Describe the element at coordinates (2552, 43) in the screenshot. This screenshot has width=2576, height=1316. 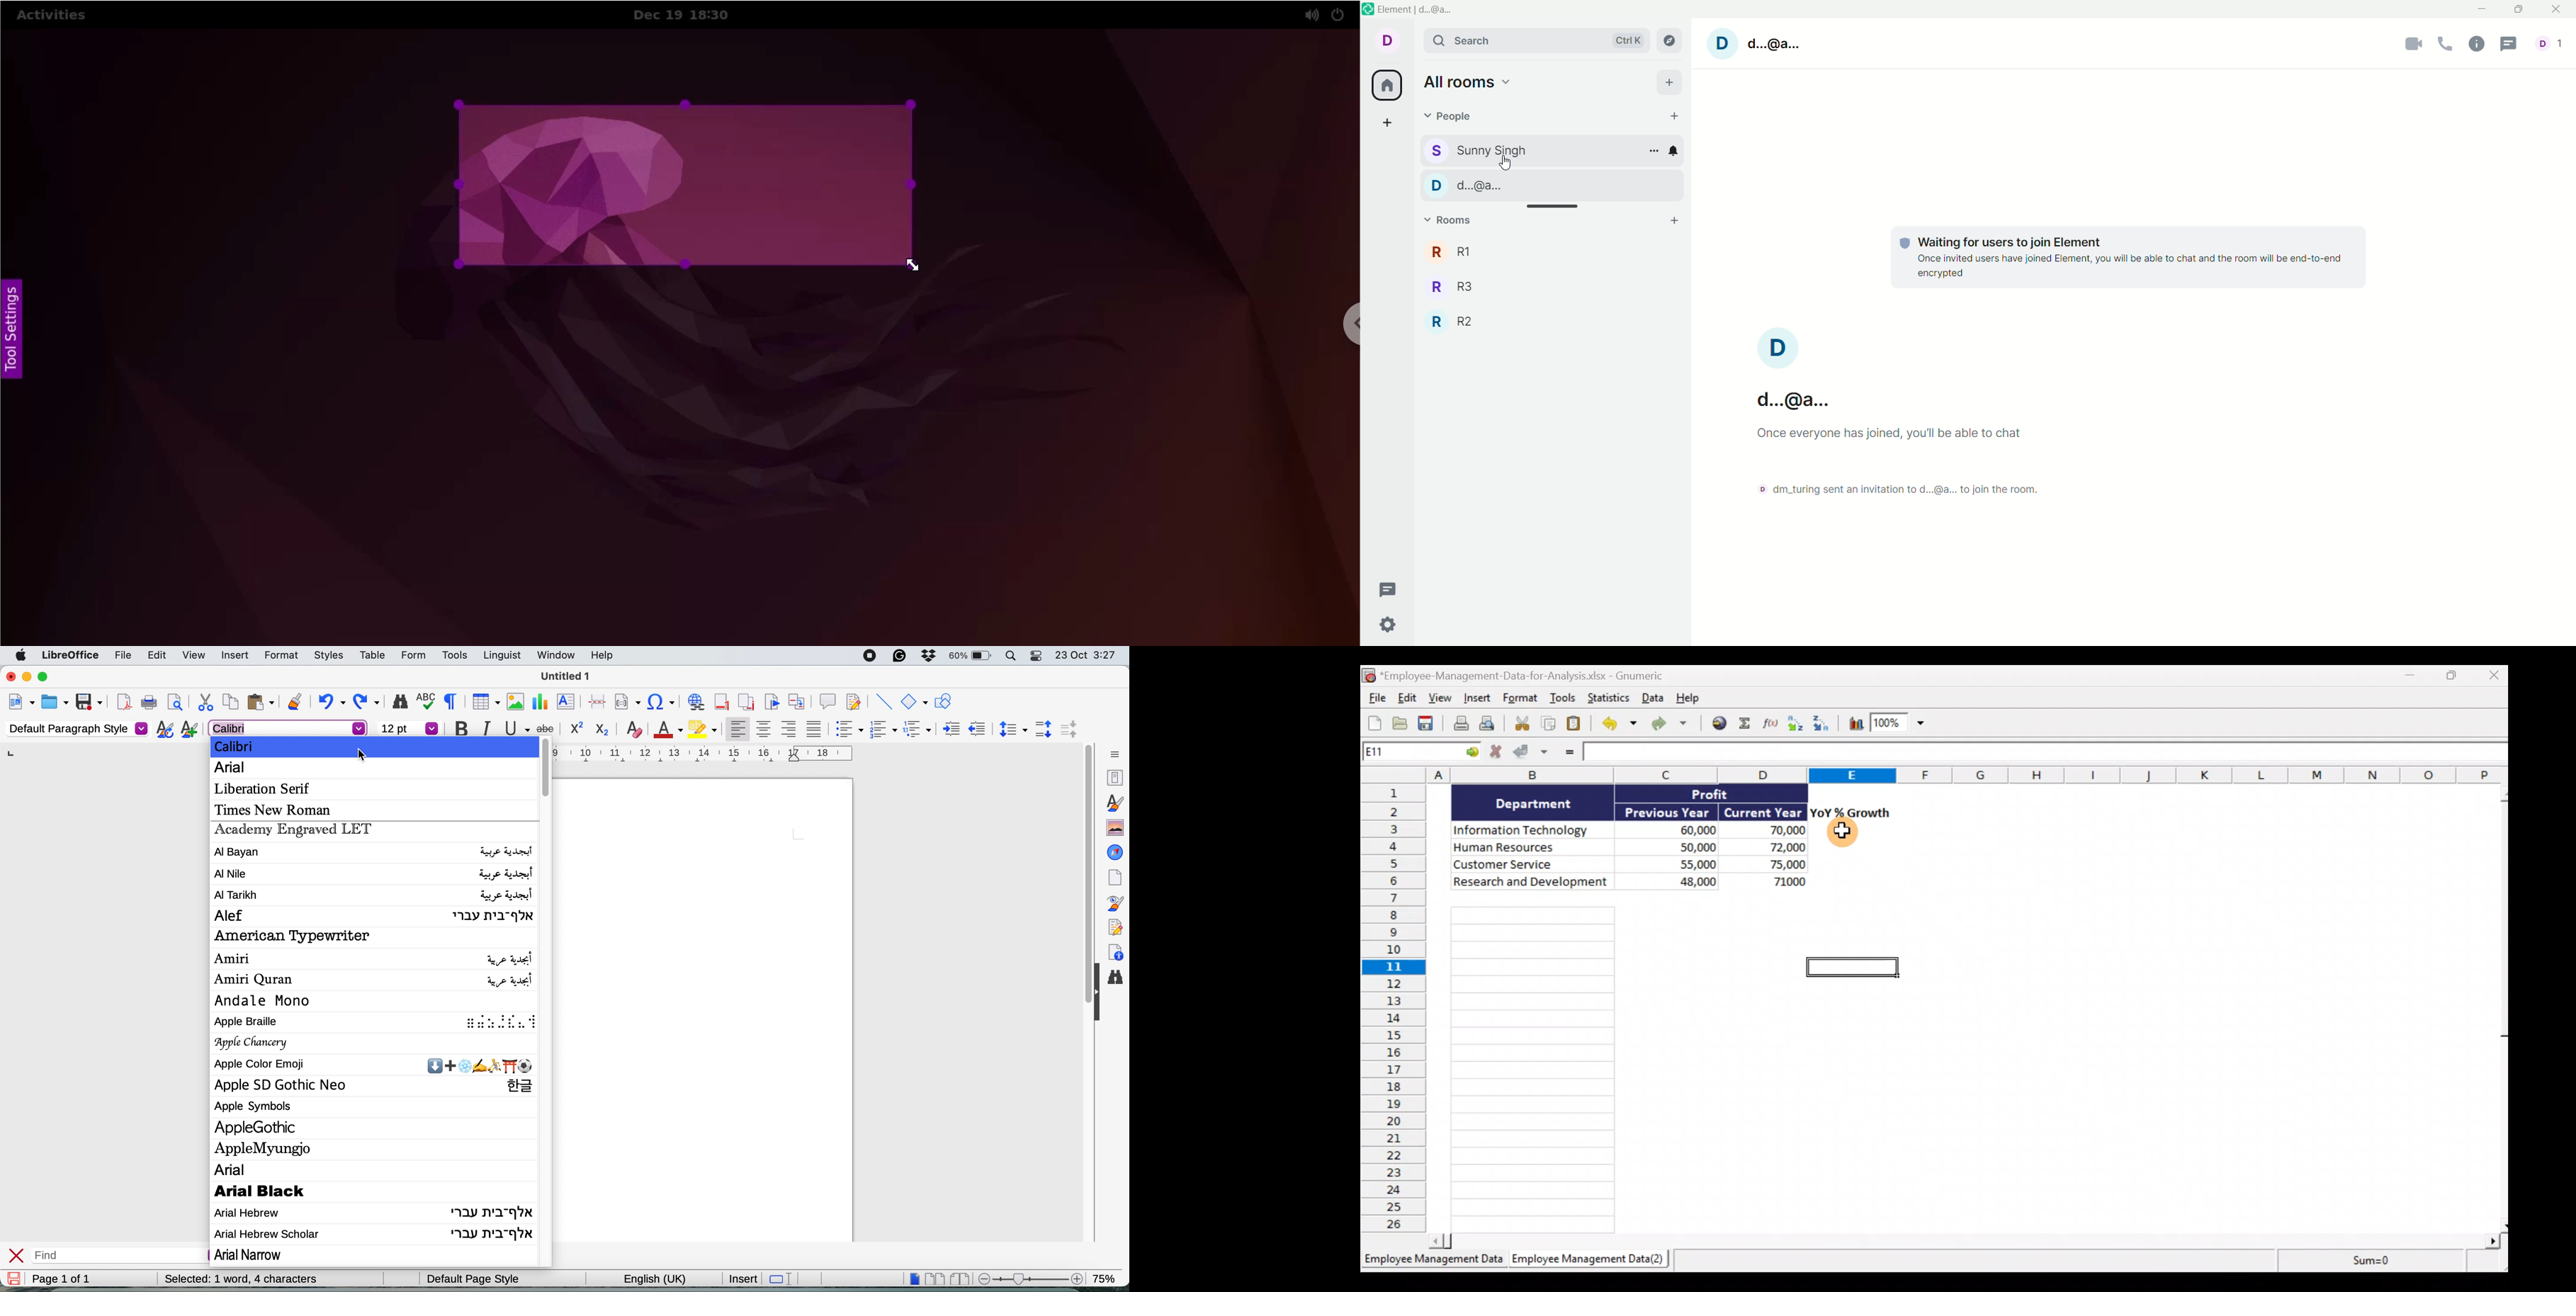
I see `account` at that location.